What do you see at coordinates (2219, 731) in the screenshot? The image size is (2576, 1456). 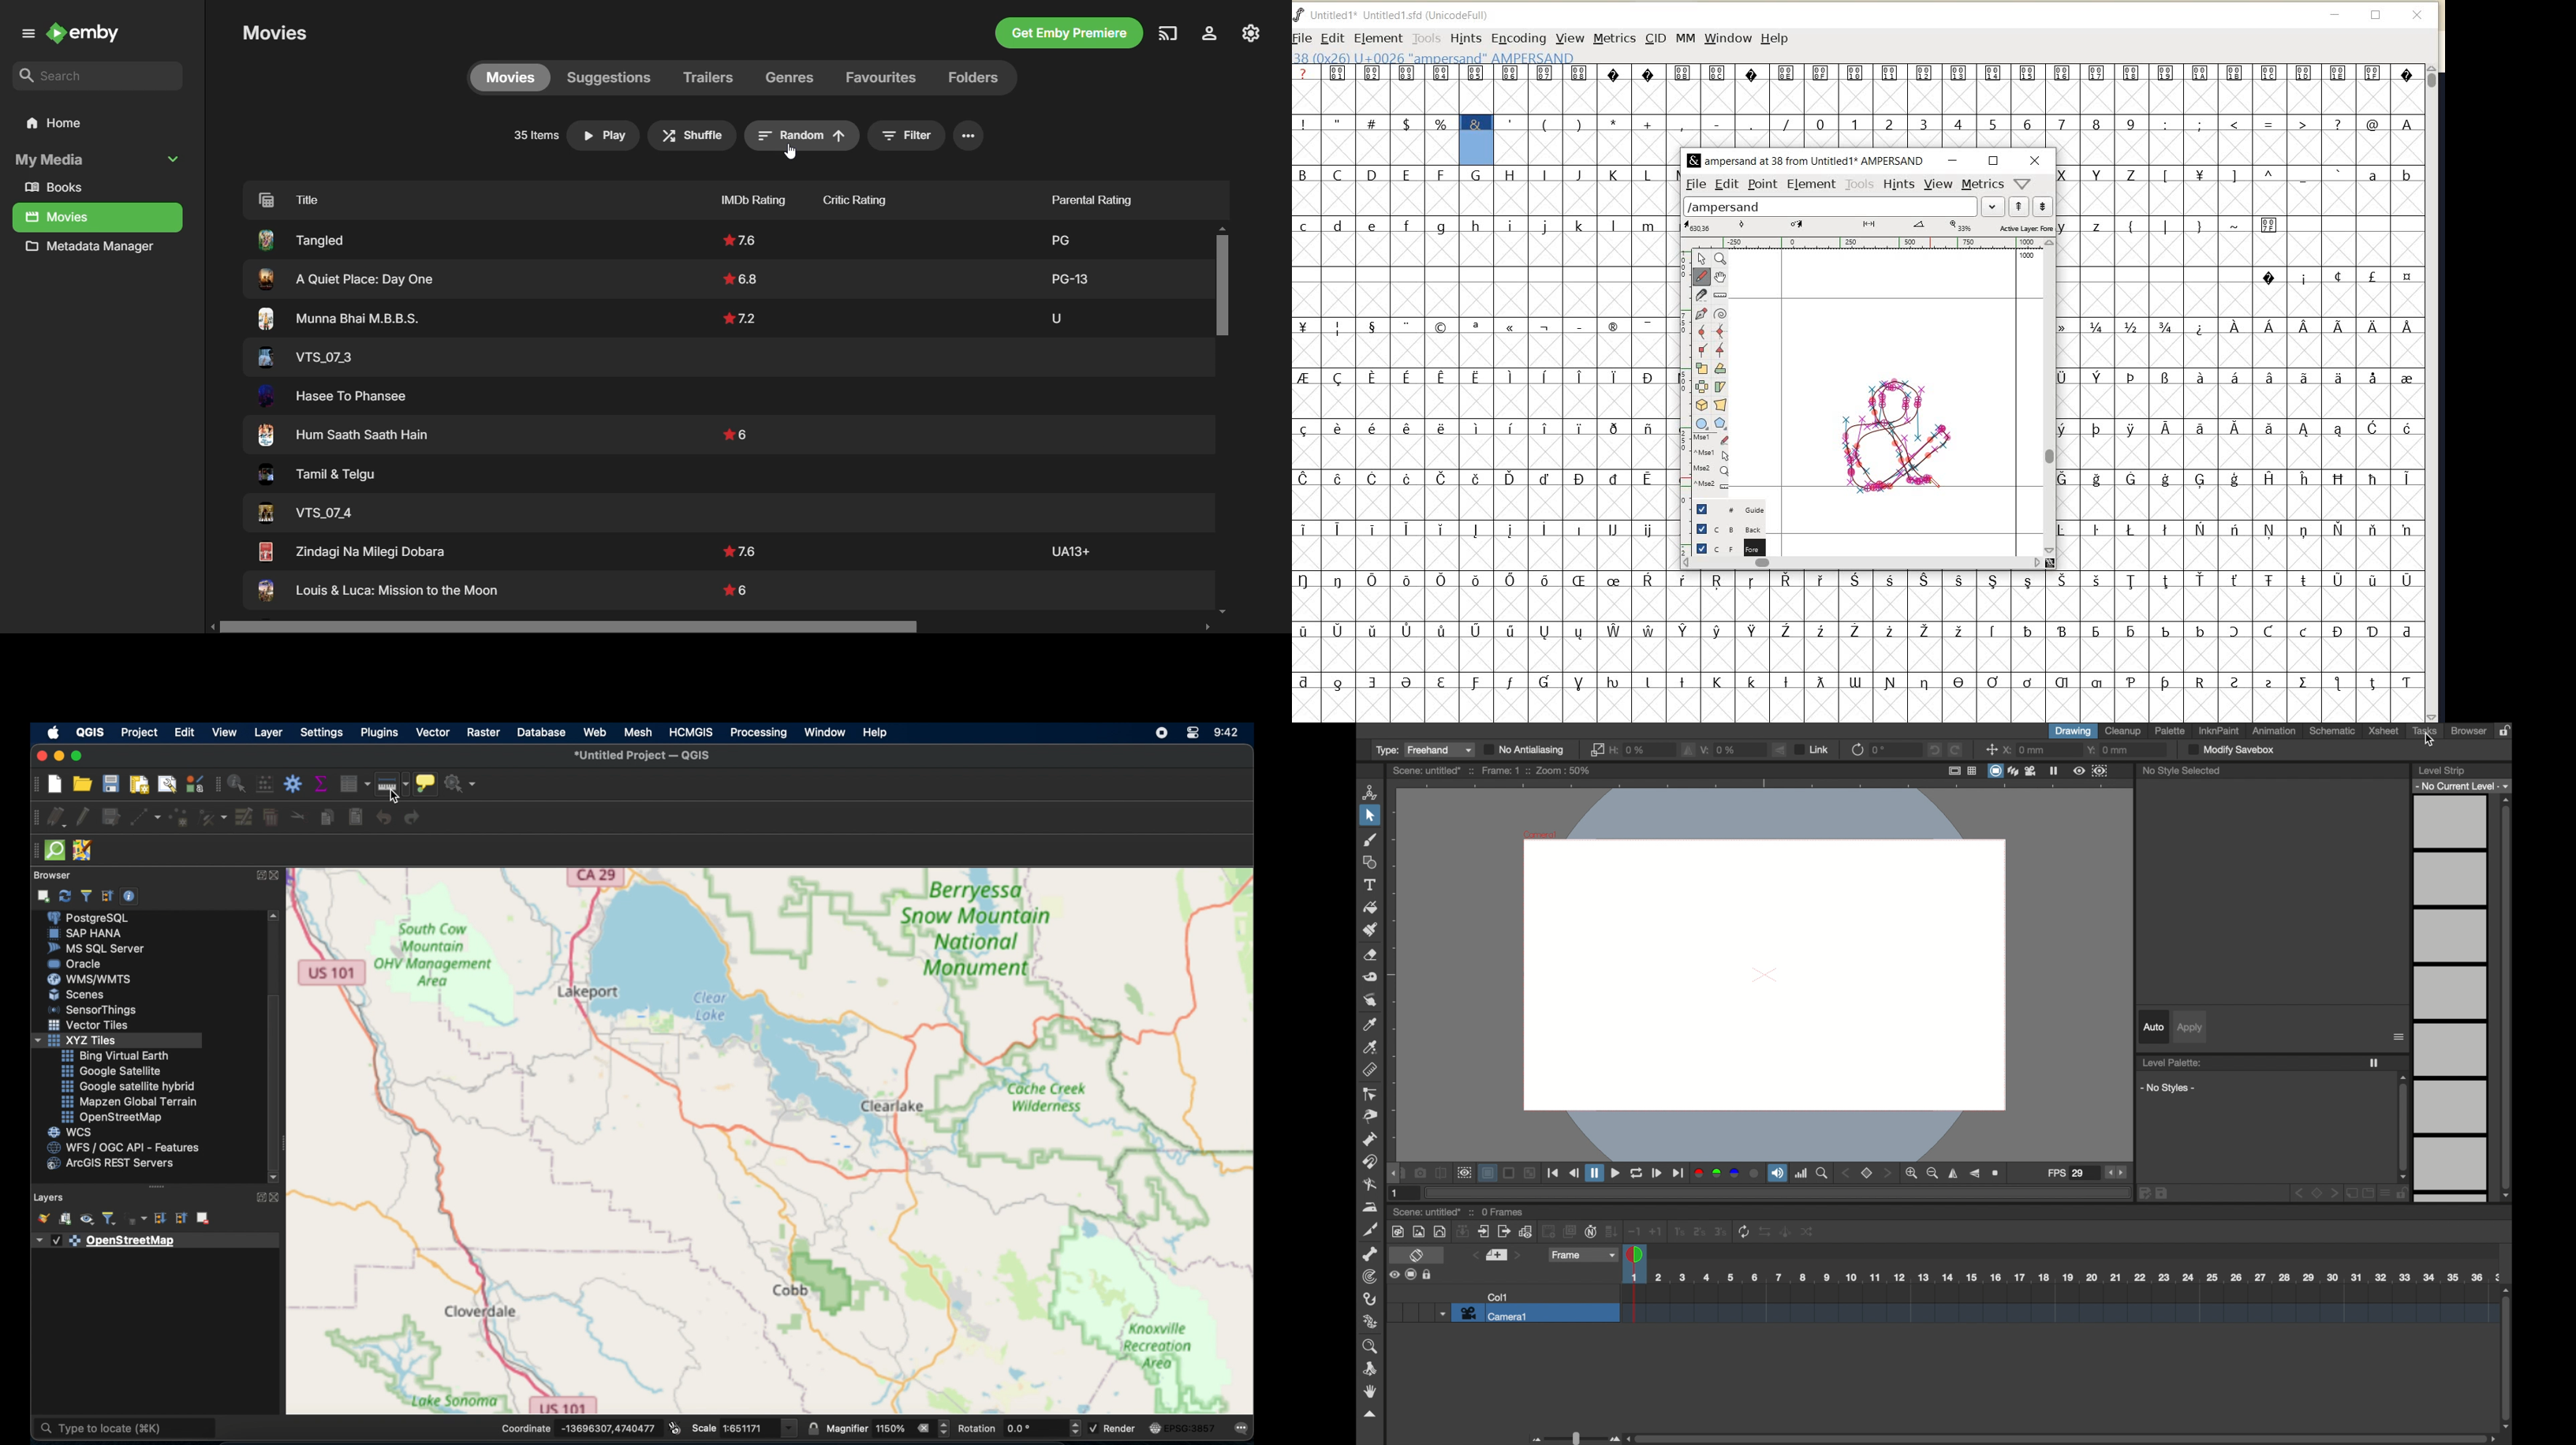 I see `inknpaint` at bounding box center [2219, 731].